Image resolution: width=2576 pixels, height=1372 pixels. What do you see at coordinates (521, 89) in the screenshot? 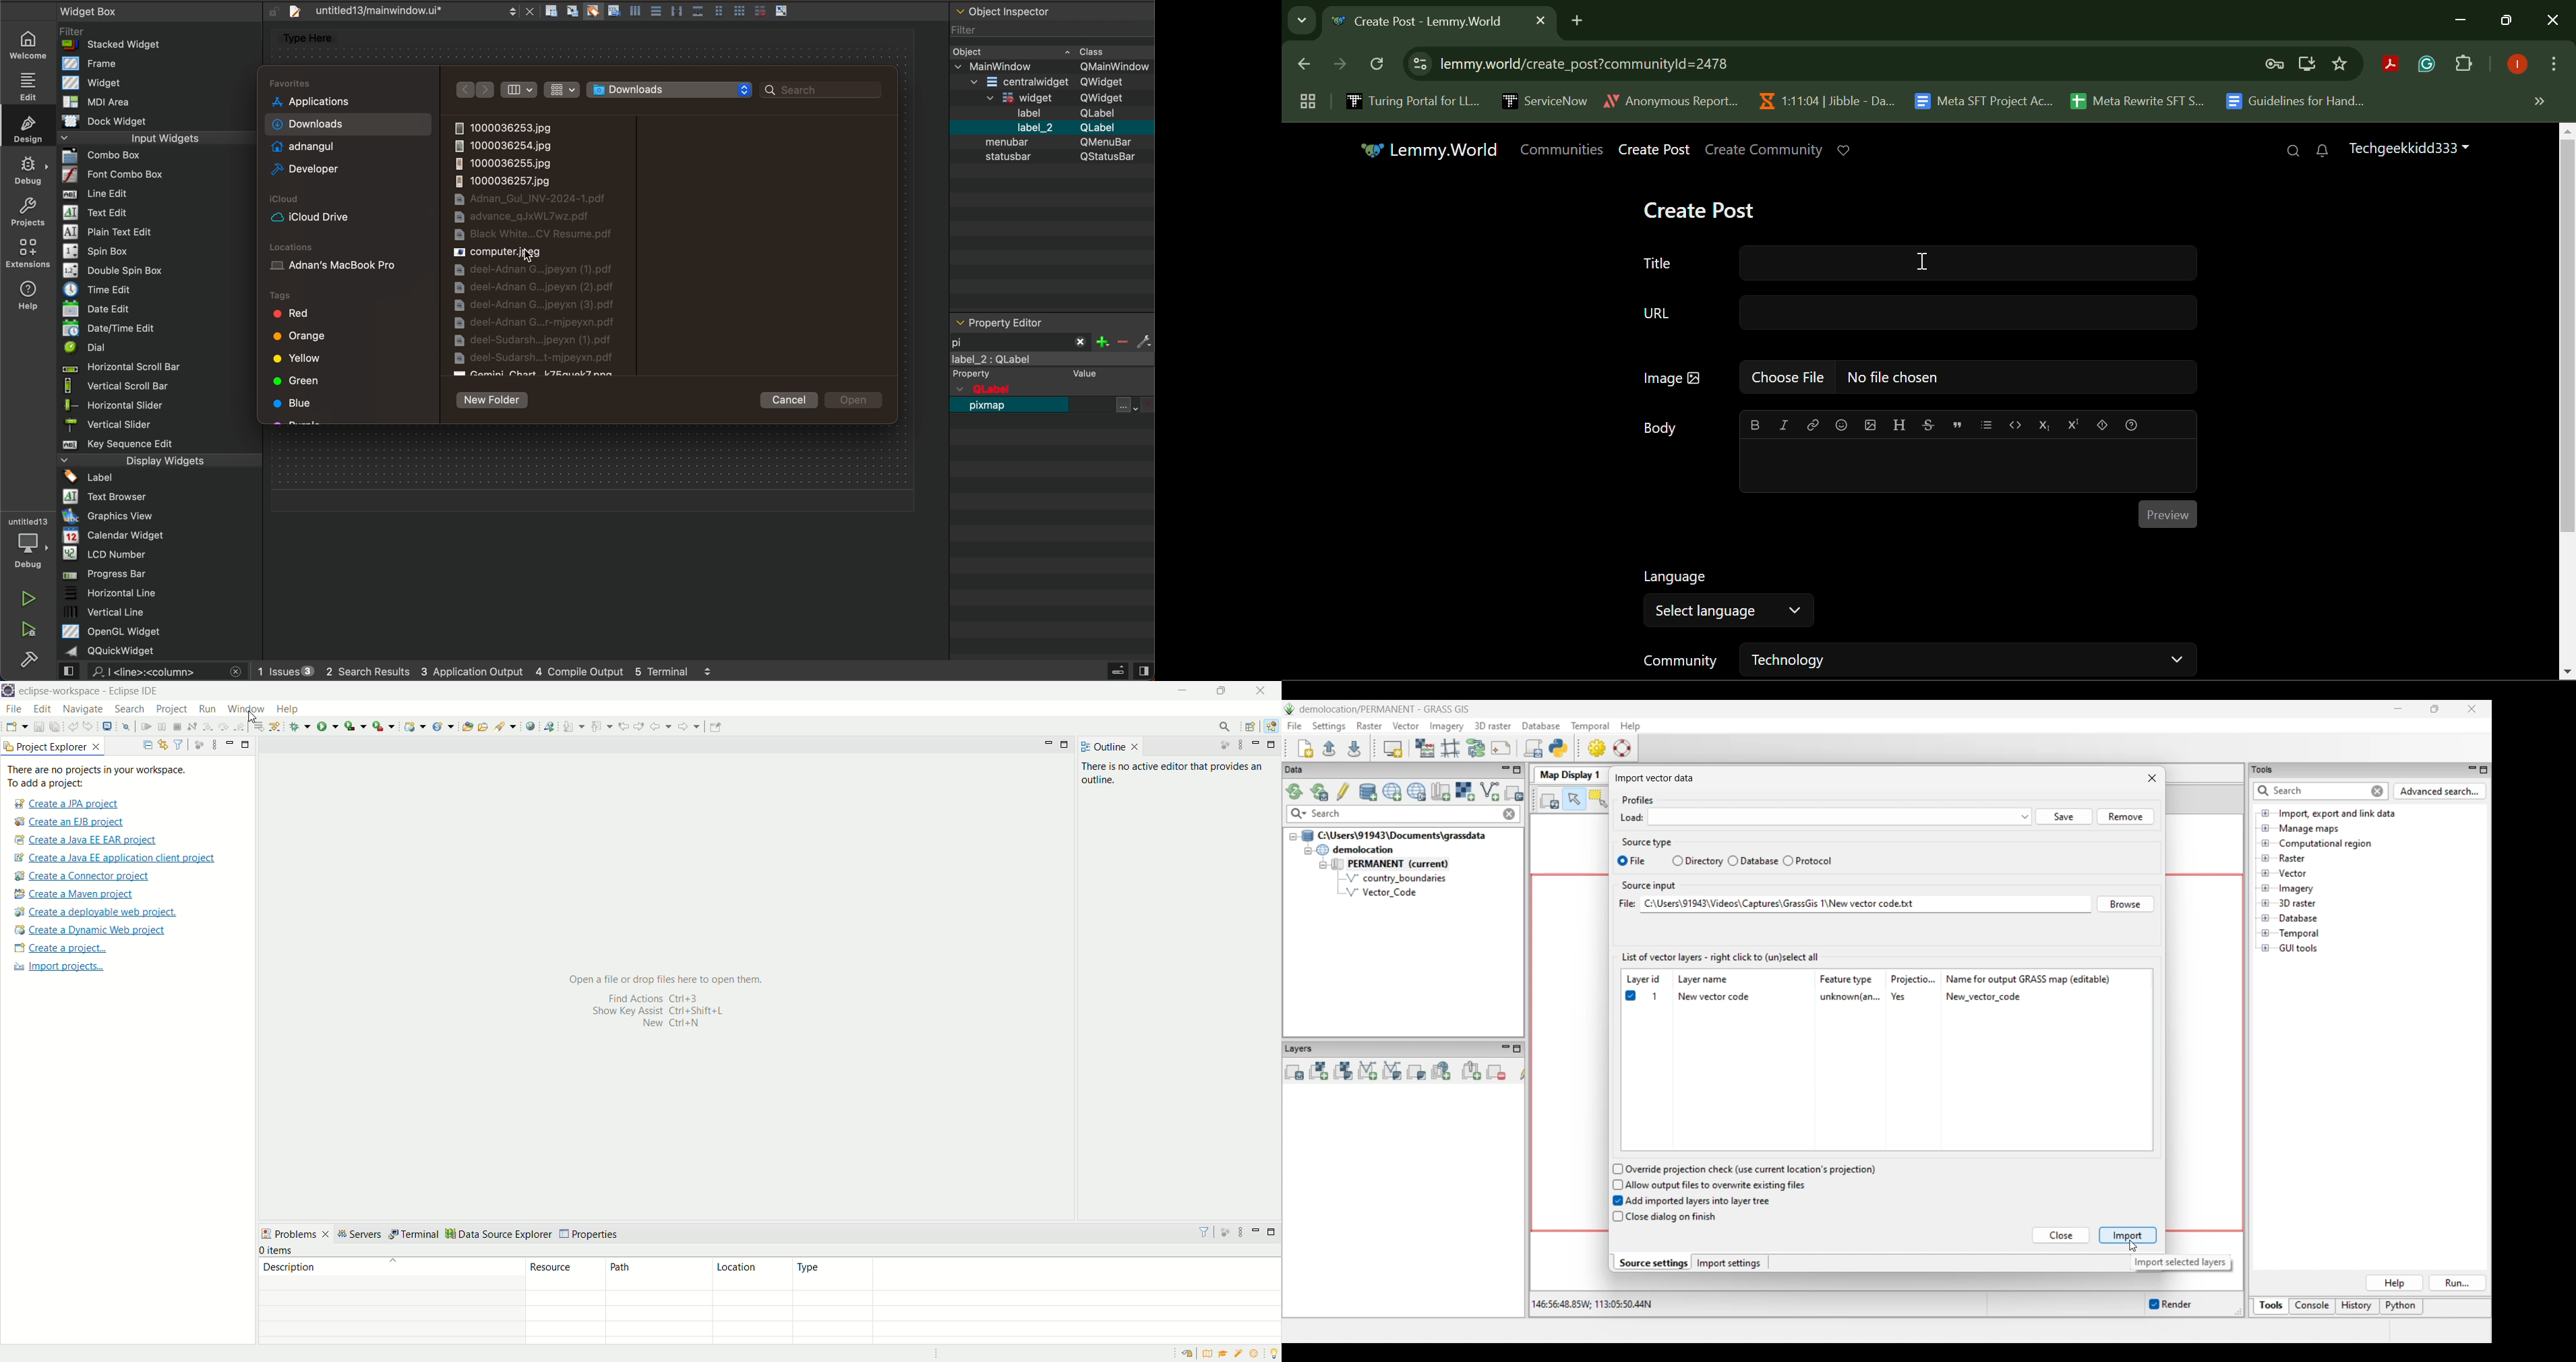
I see `sort` at bounding box center [521, 89].